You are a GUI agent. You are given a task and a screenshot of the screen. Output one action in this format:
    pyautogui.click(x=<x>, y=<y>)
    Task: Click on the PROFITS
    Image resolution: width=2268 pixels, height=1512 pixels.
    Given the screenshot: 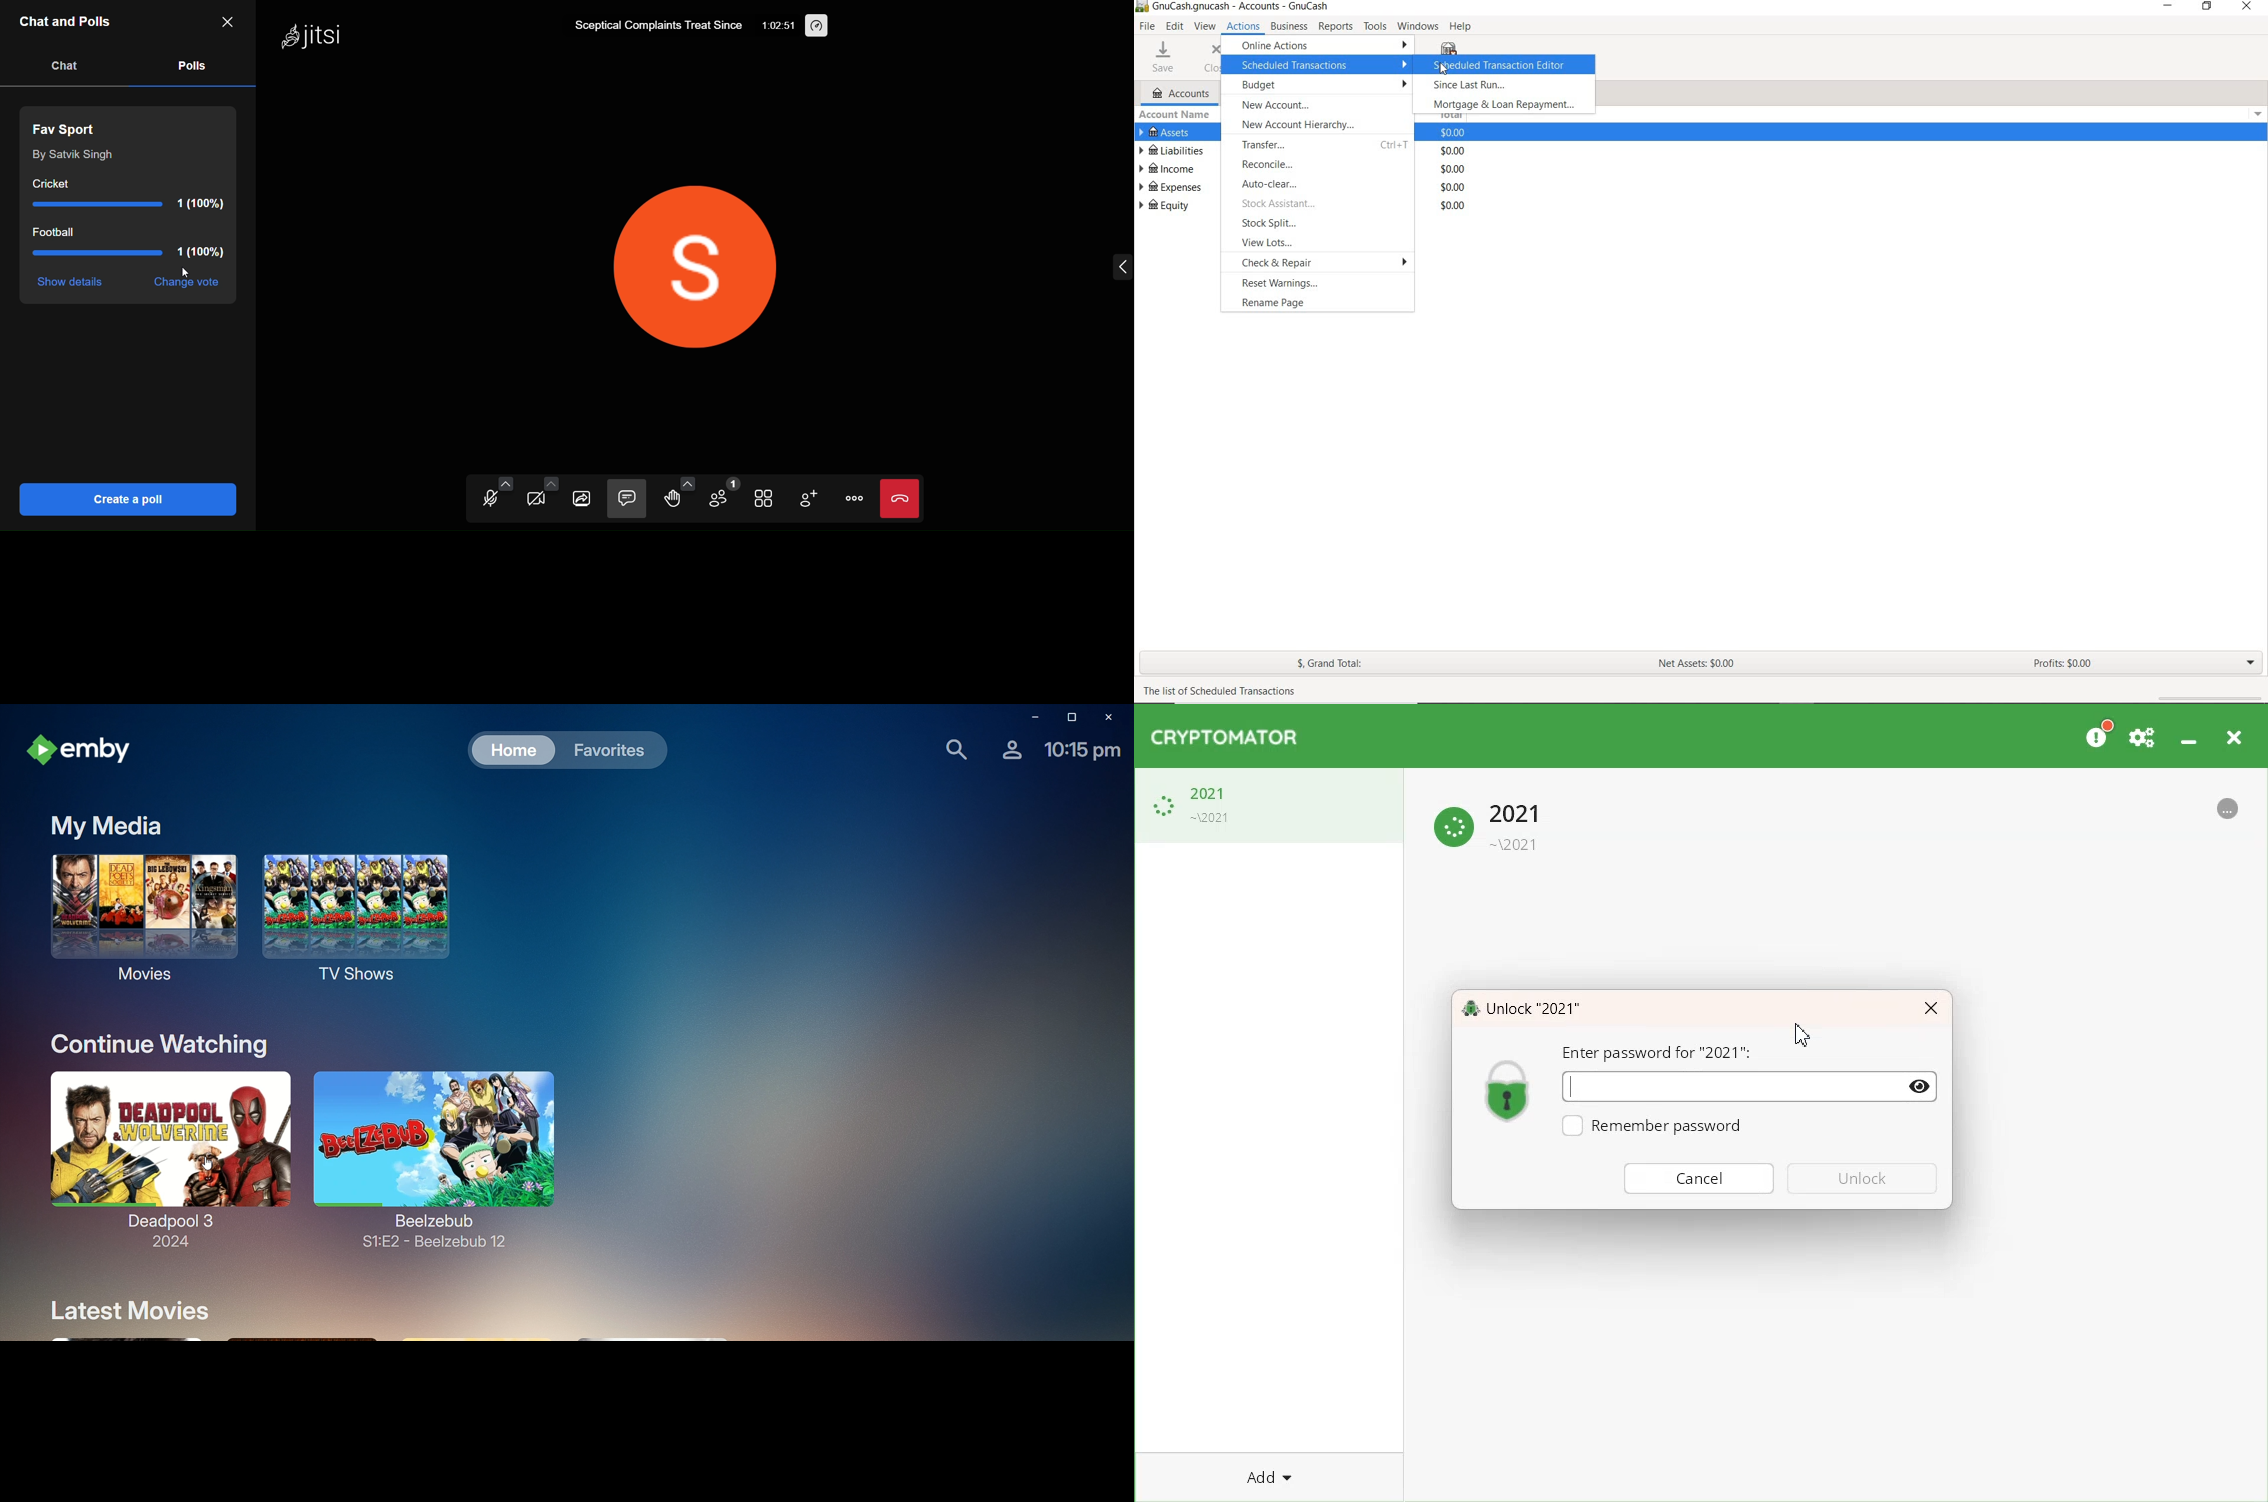 What is the action you would take?
    pyautogui.click(x=2063, y=666)
    